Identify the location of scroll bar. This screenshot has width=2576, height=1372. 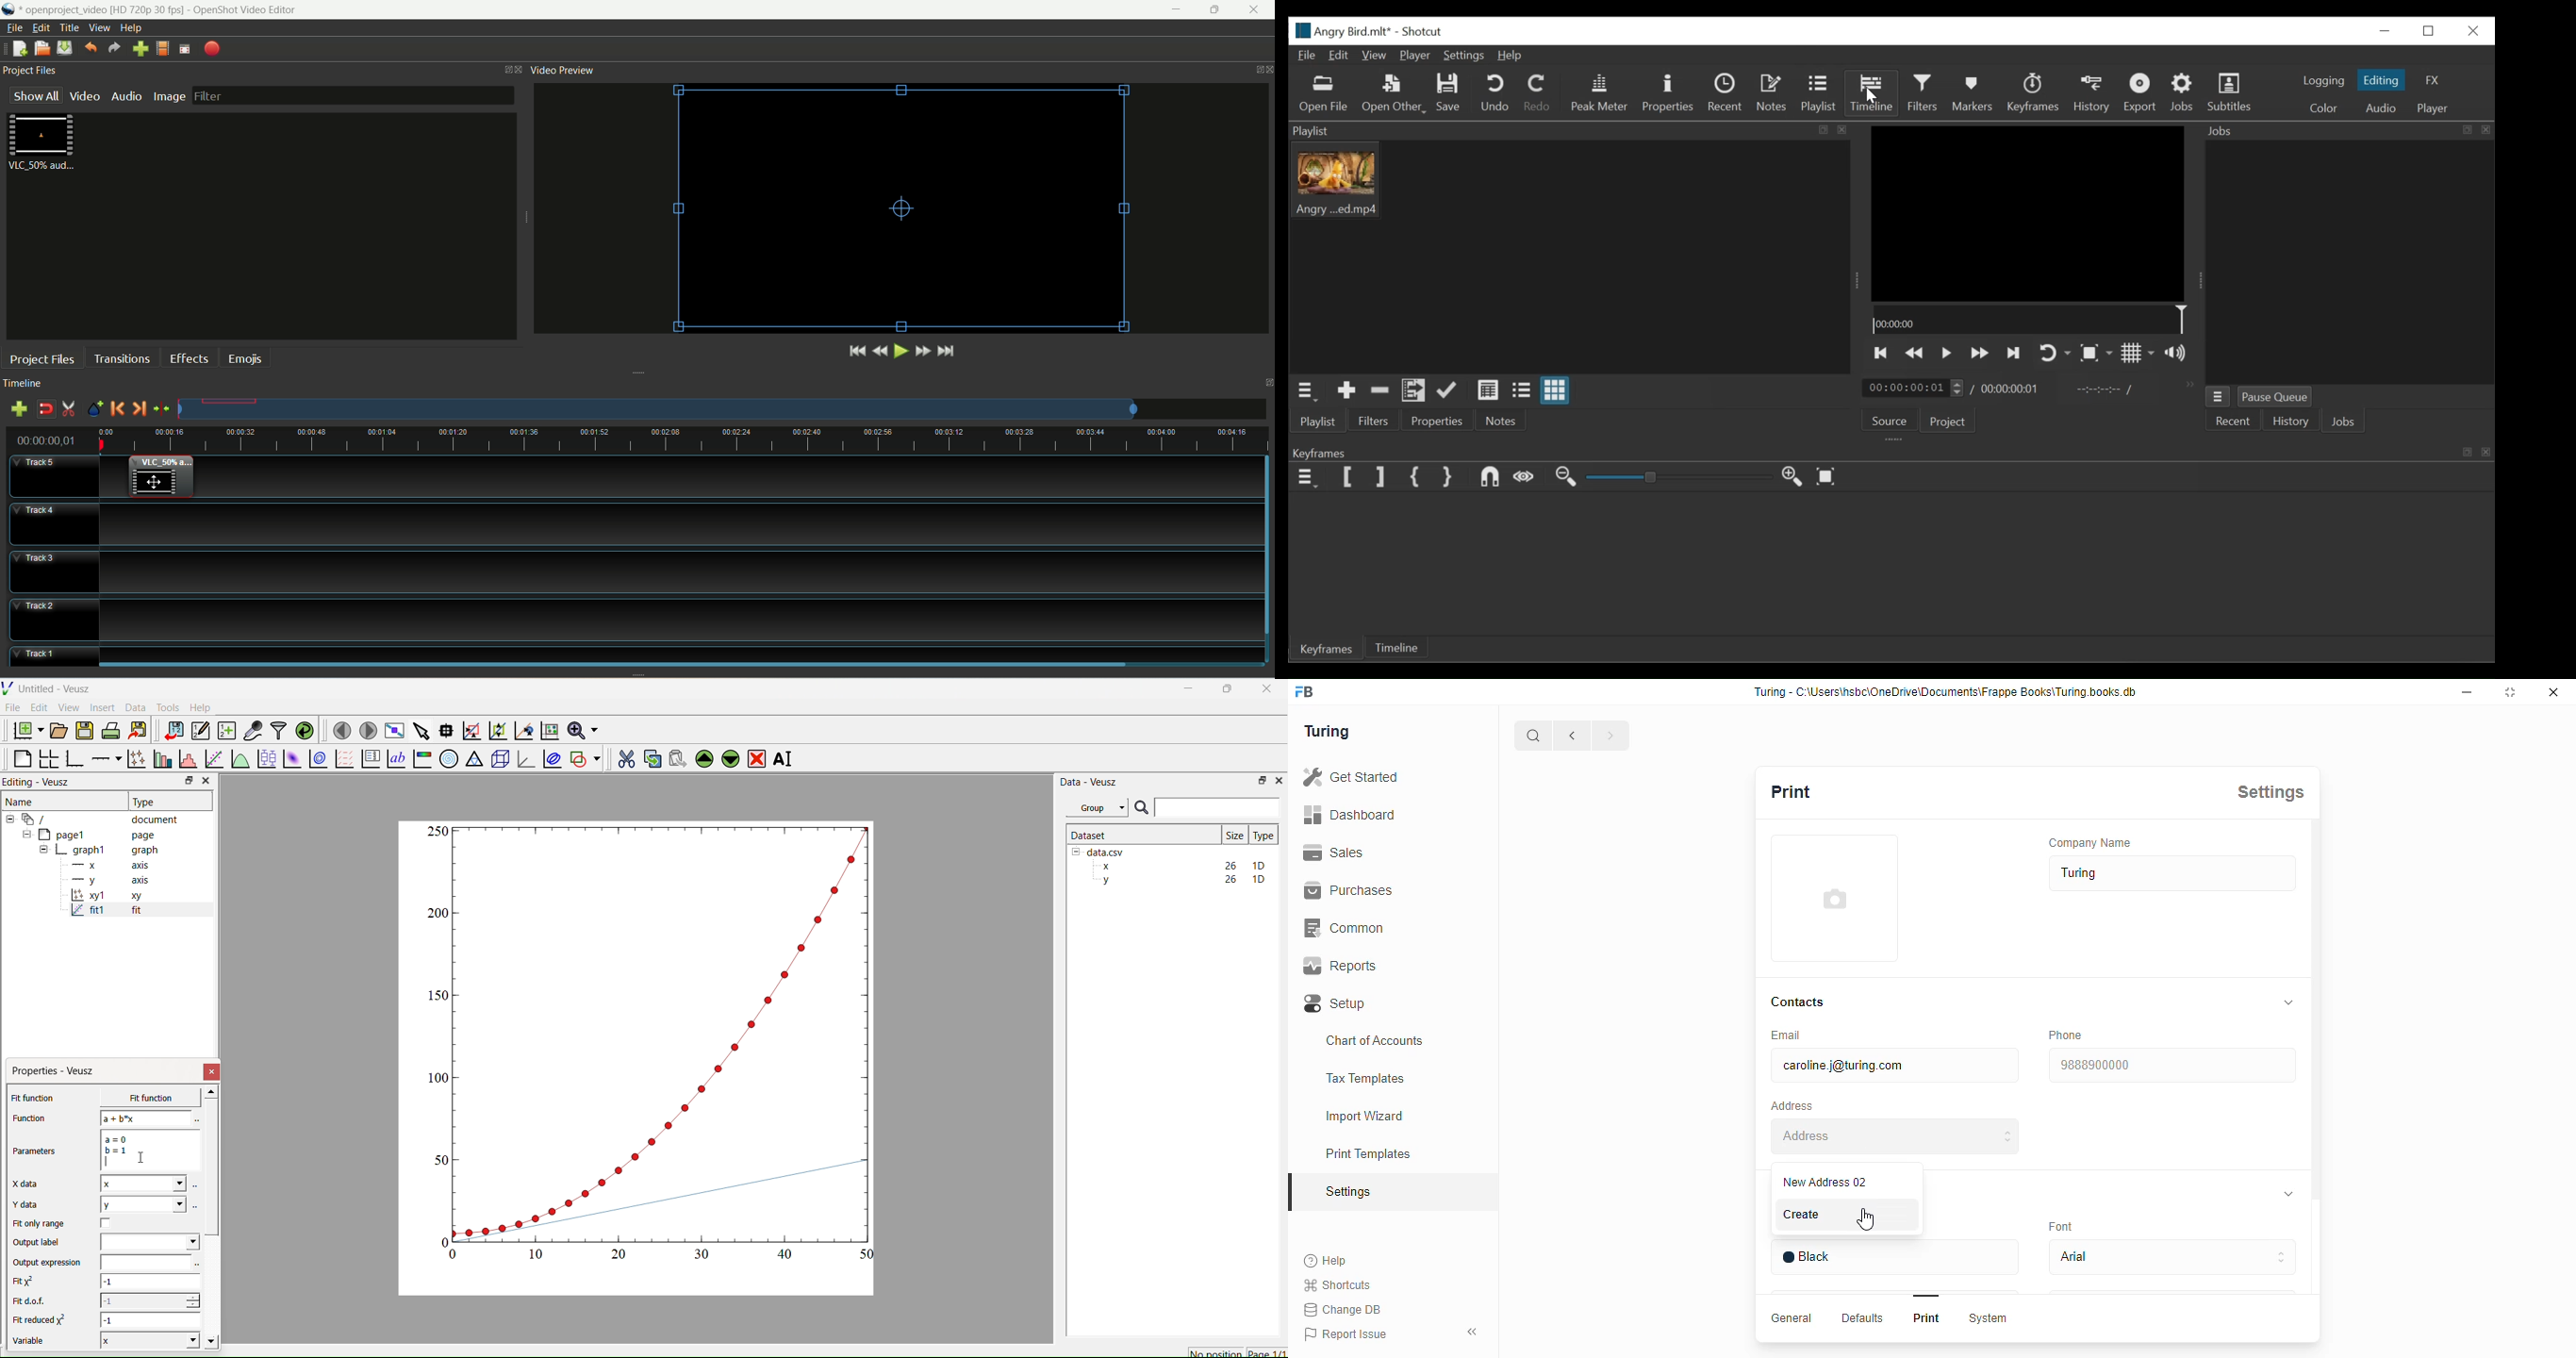
(2317, 1081).